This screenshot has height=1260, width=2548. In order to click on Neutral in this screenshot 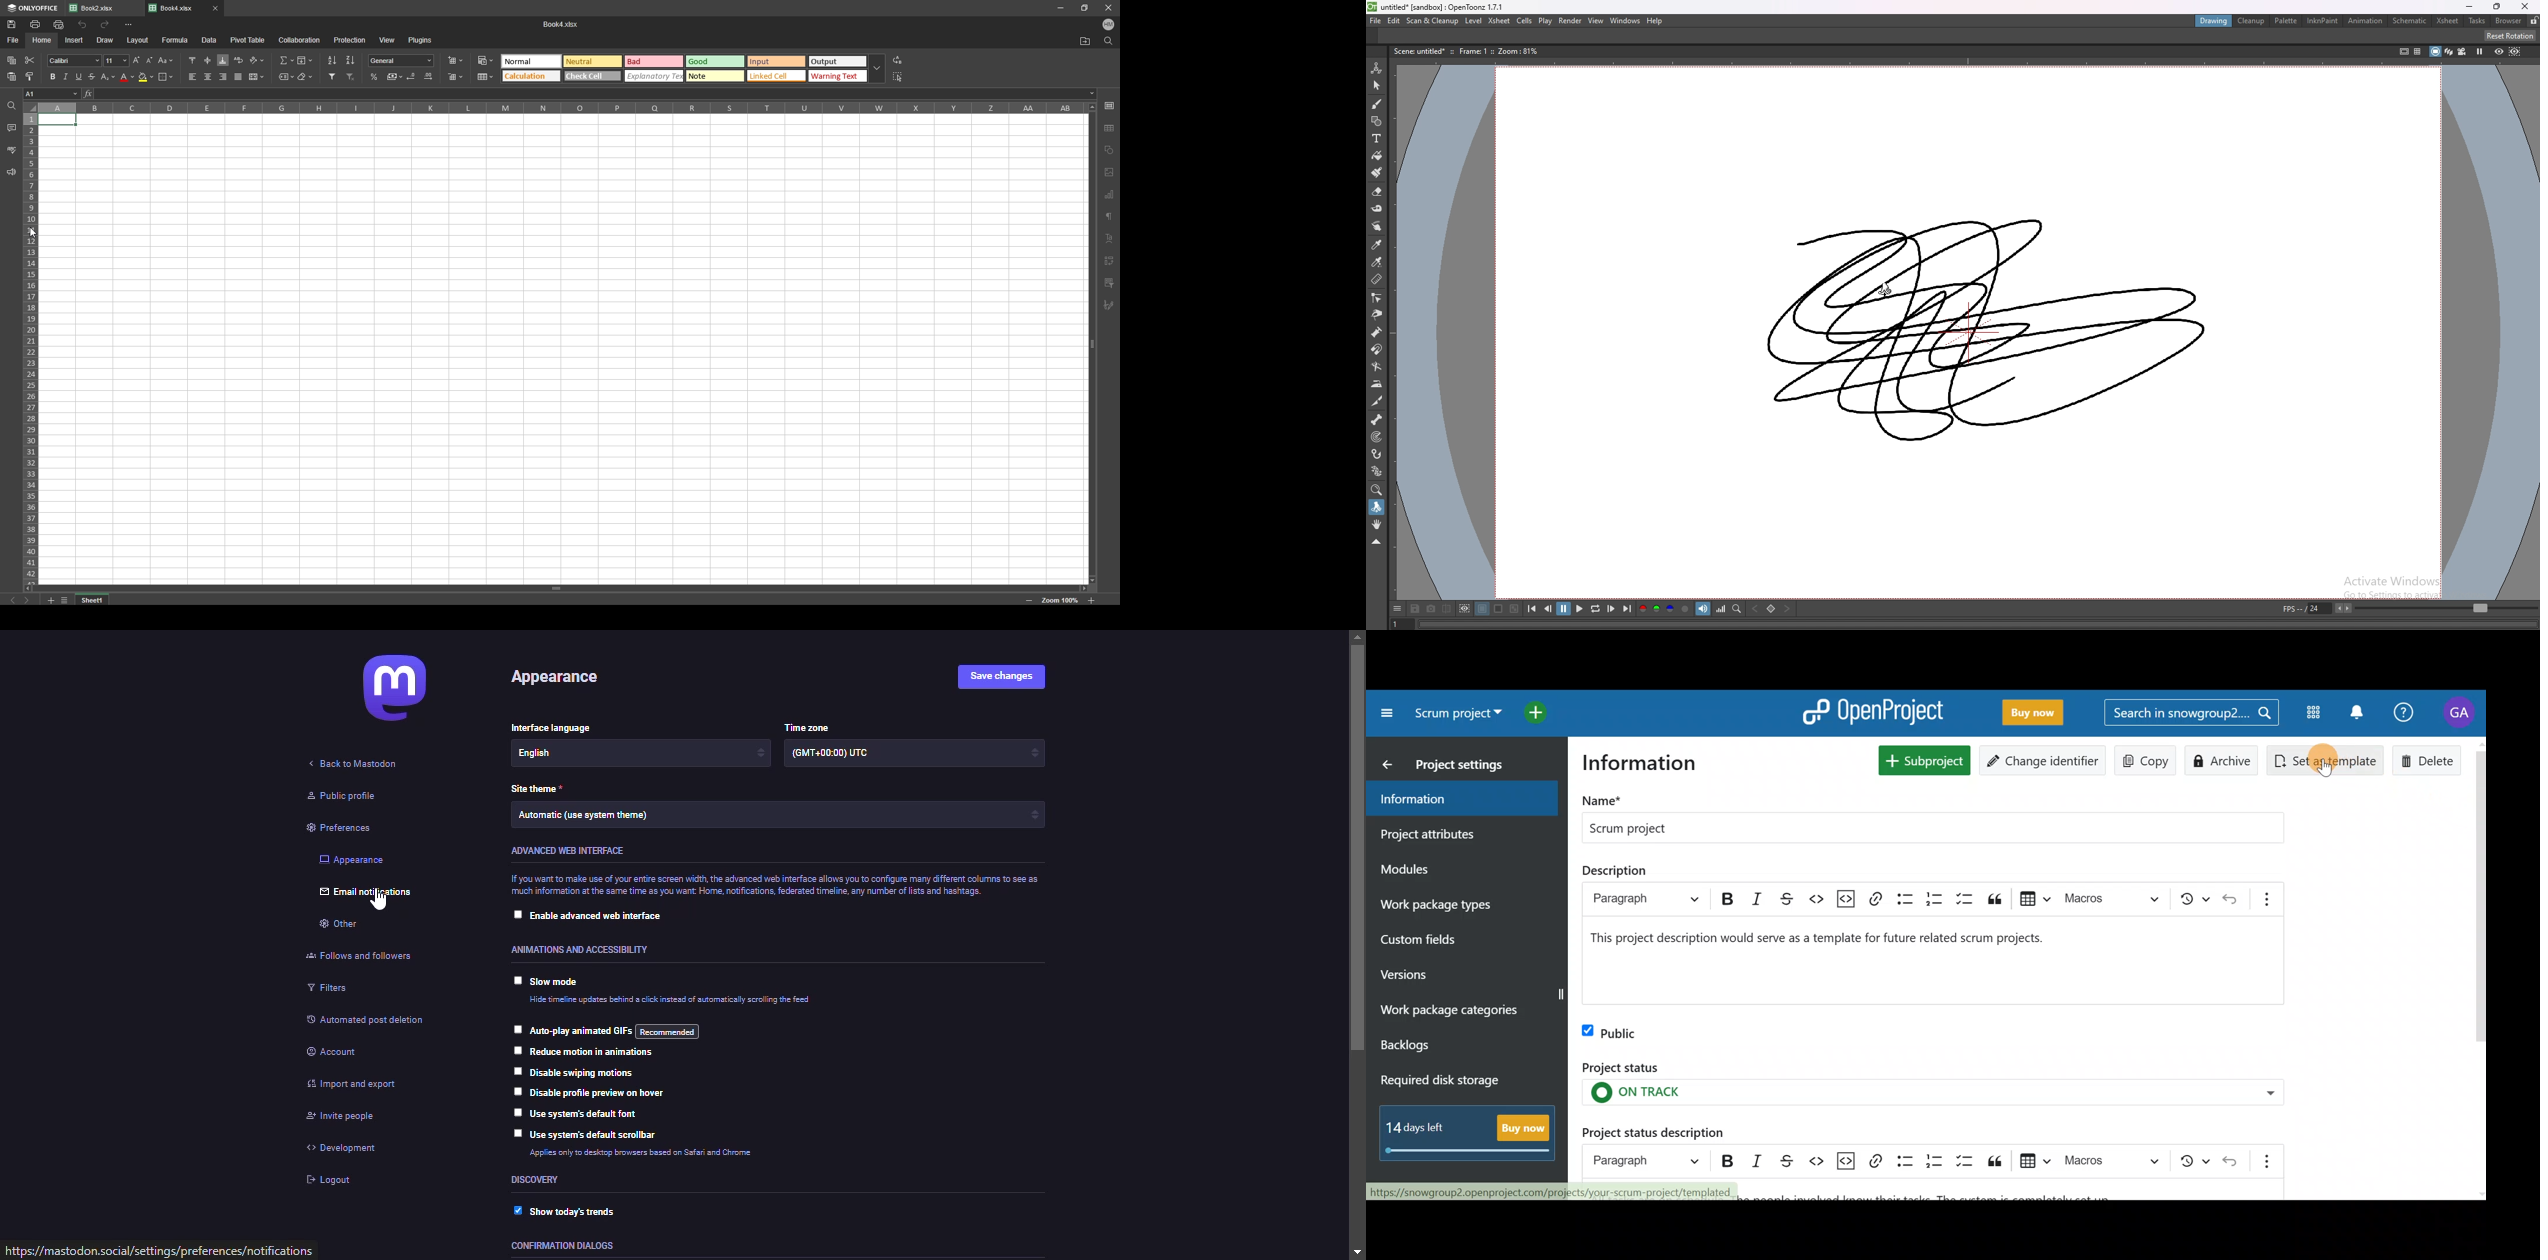, I will do `click(593, 61)`.